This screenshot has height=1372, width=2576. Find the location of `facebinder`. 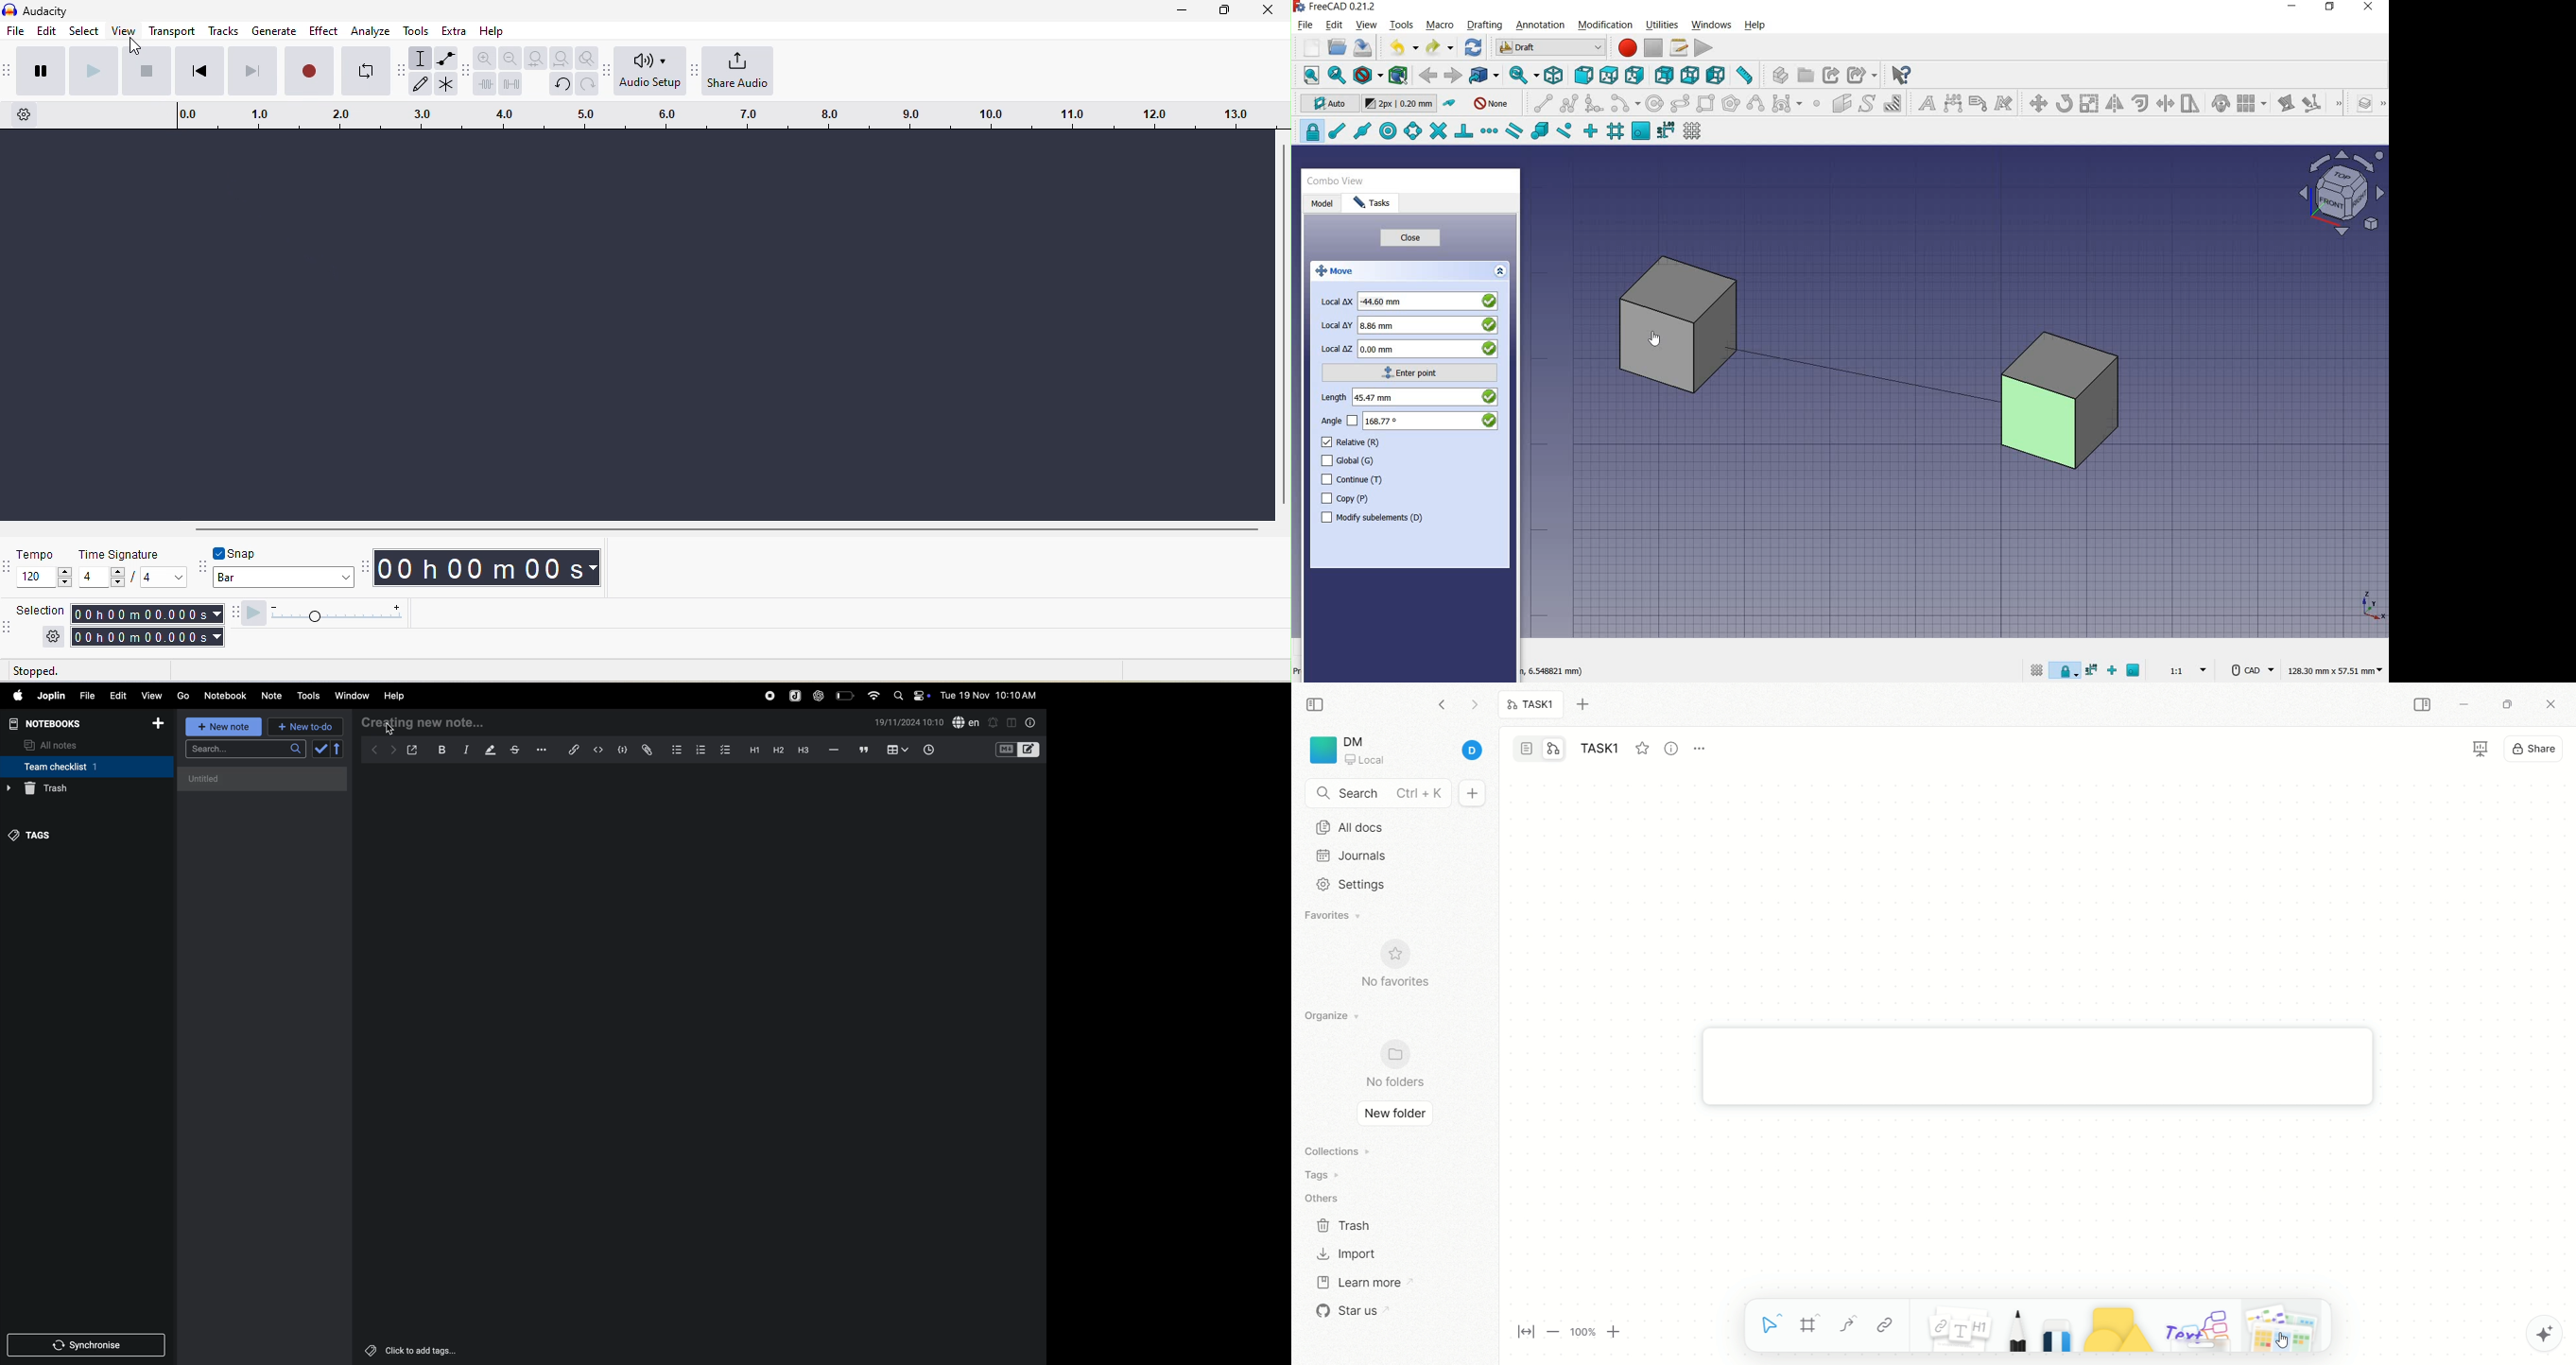

facebinder is located at coordinates (1841, 103).